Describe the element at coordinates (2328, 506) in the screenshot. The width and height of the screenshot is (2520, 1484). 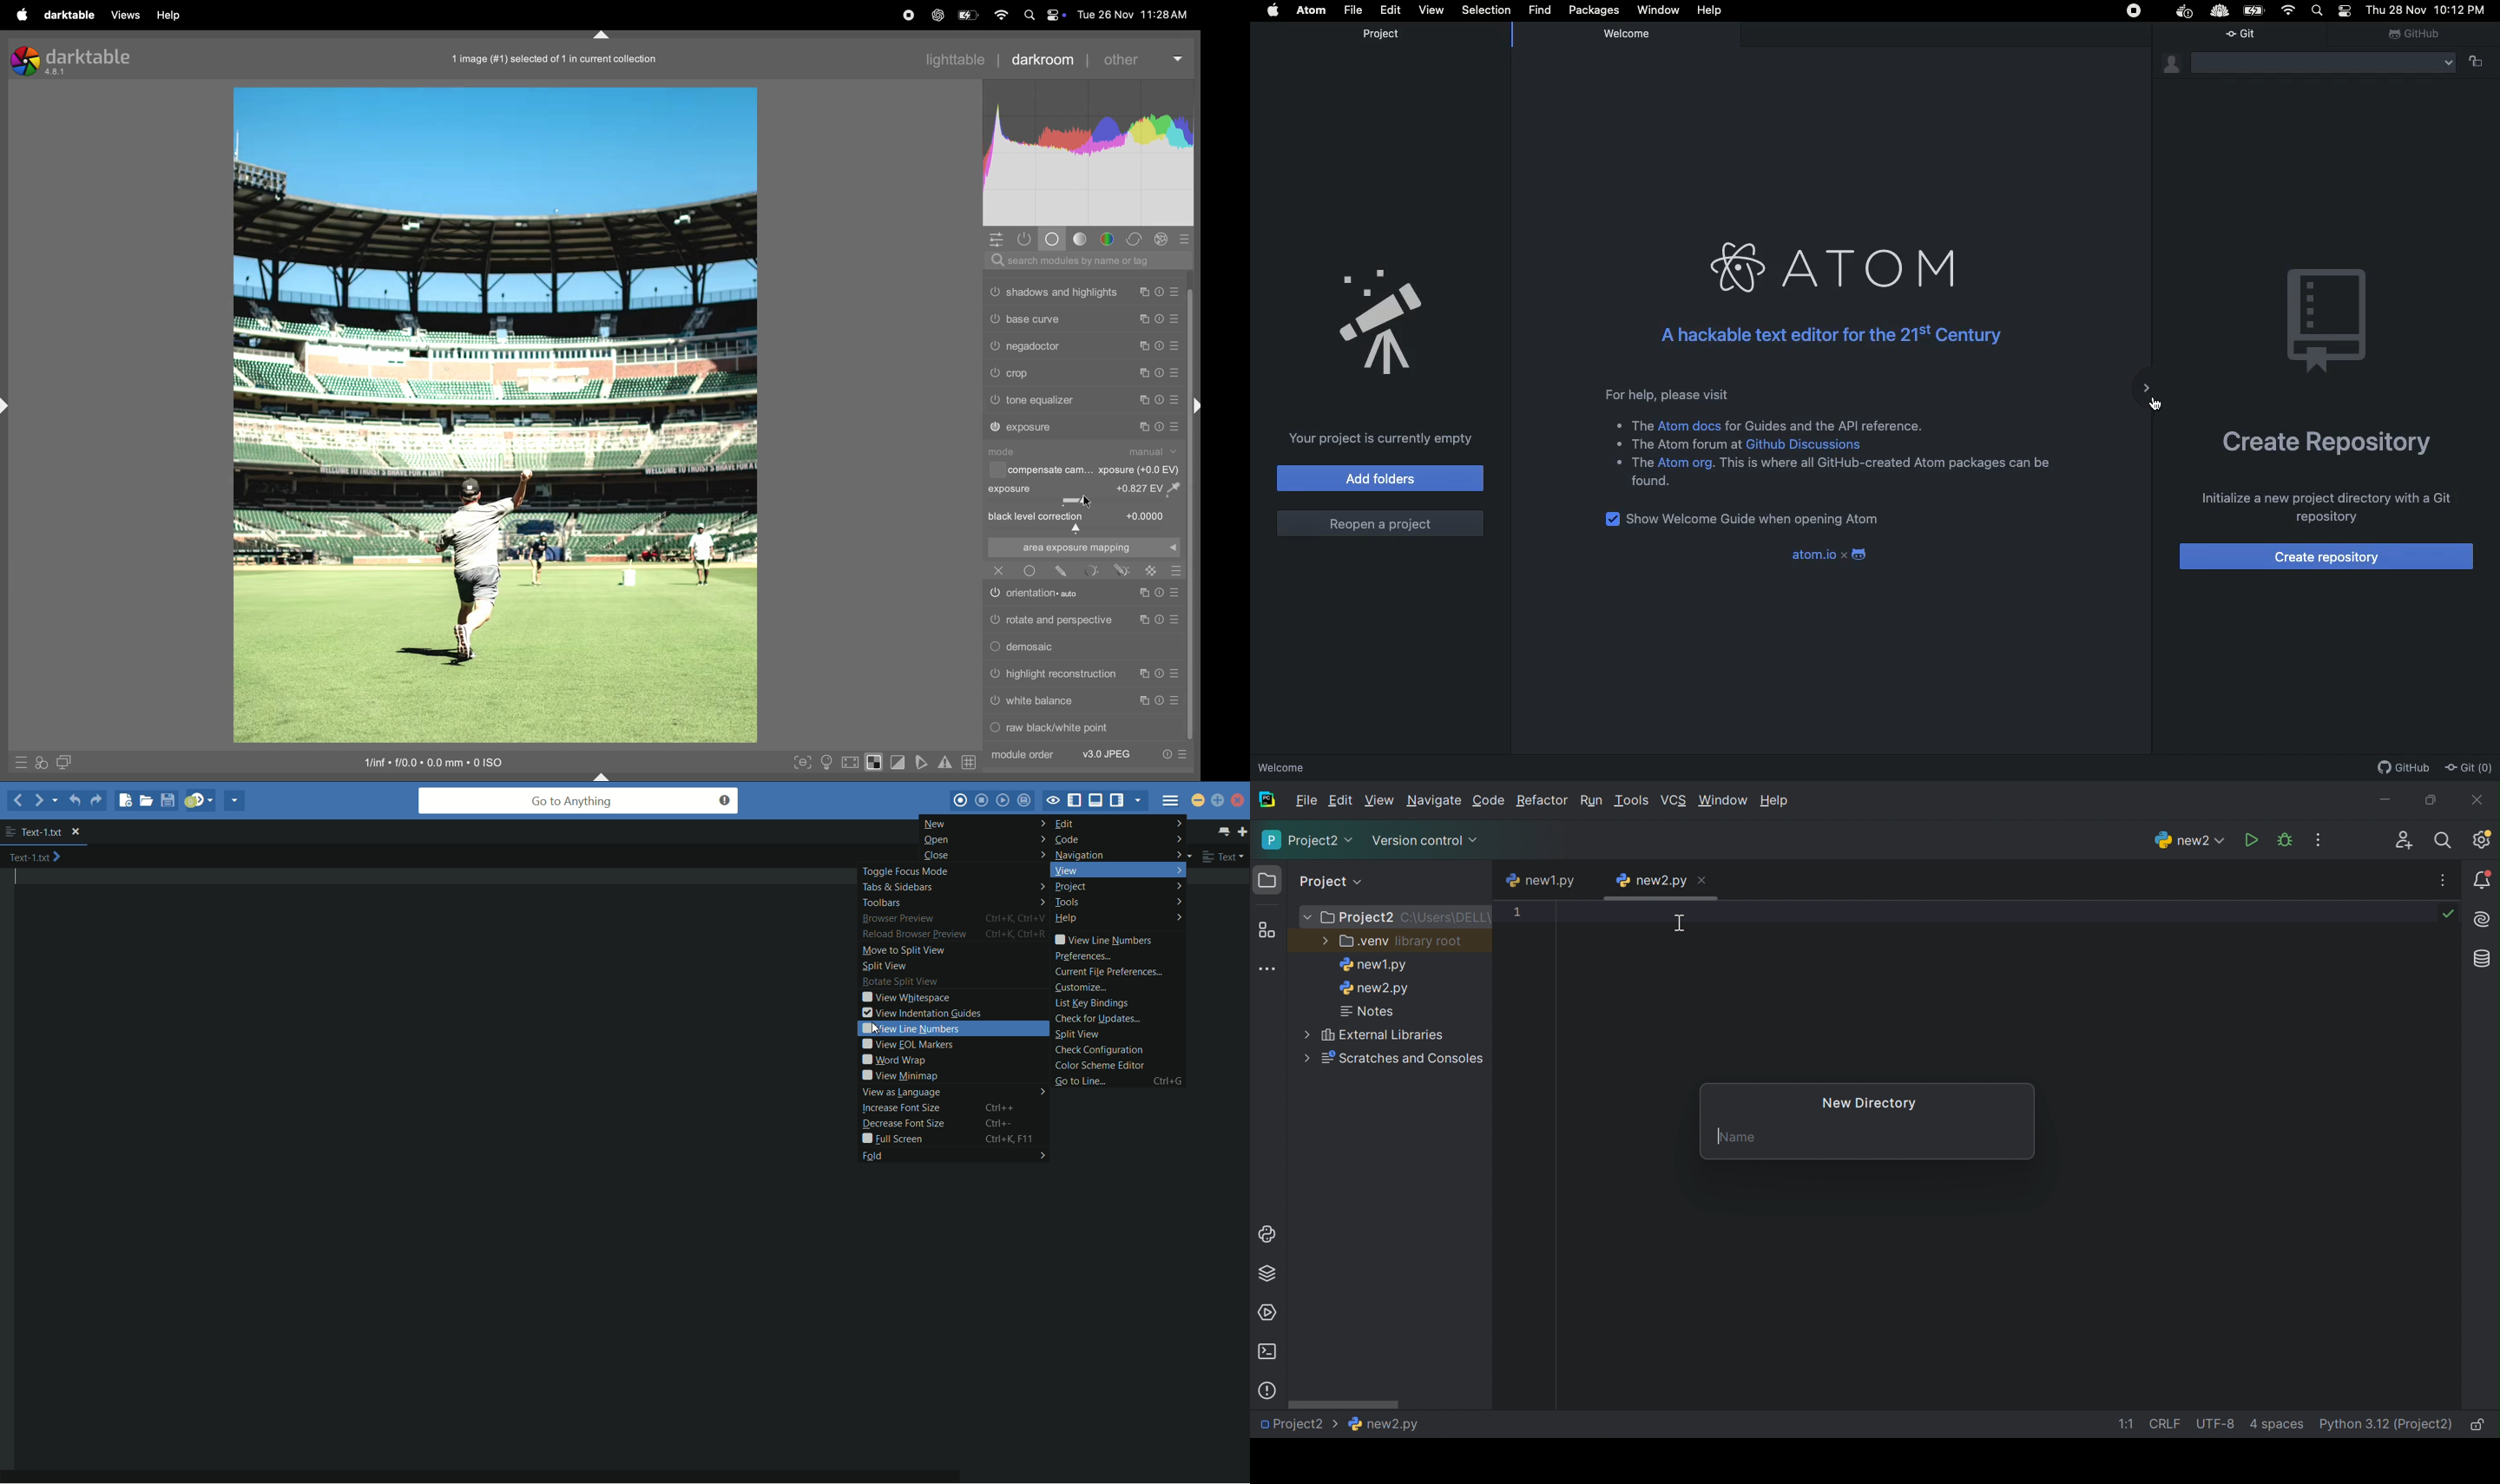
I see `Initialize a new project directory with a Git
repository` at that location.